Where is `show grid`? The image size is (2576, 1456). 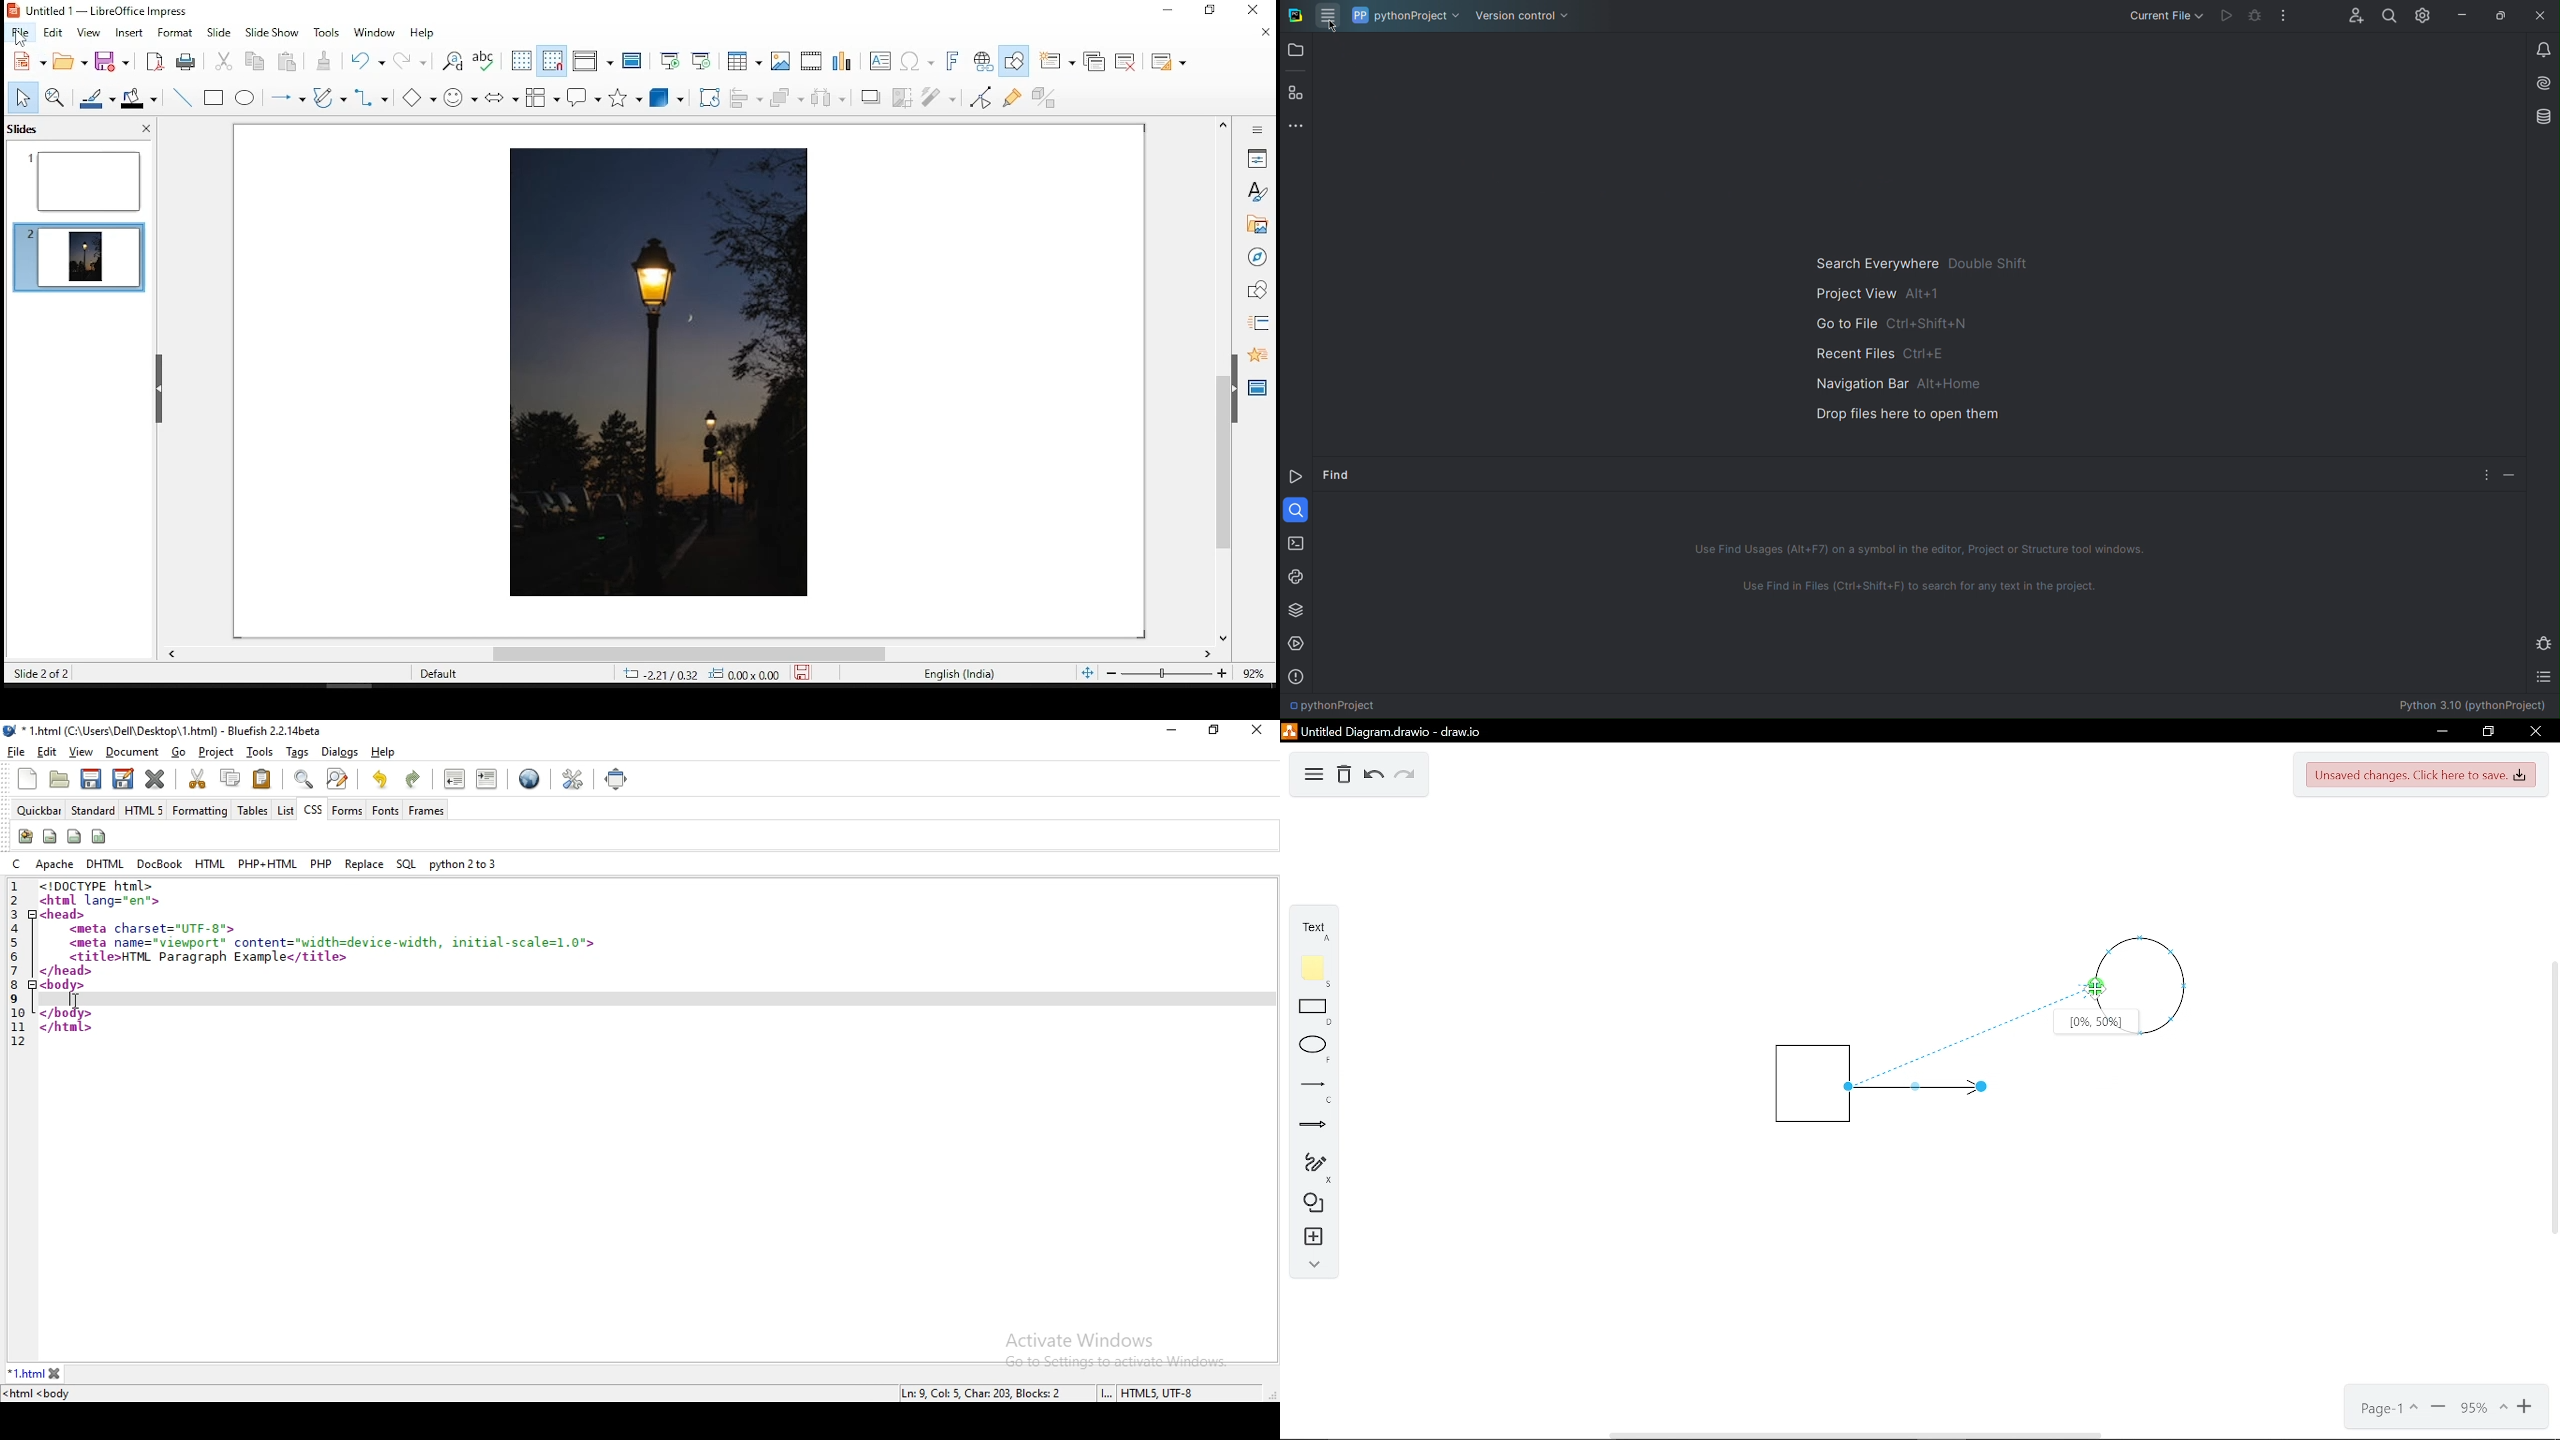 show grid is located at coordinates (520, 60).